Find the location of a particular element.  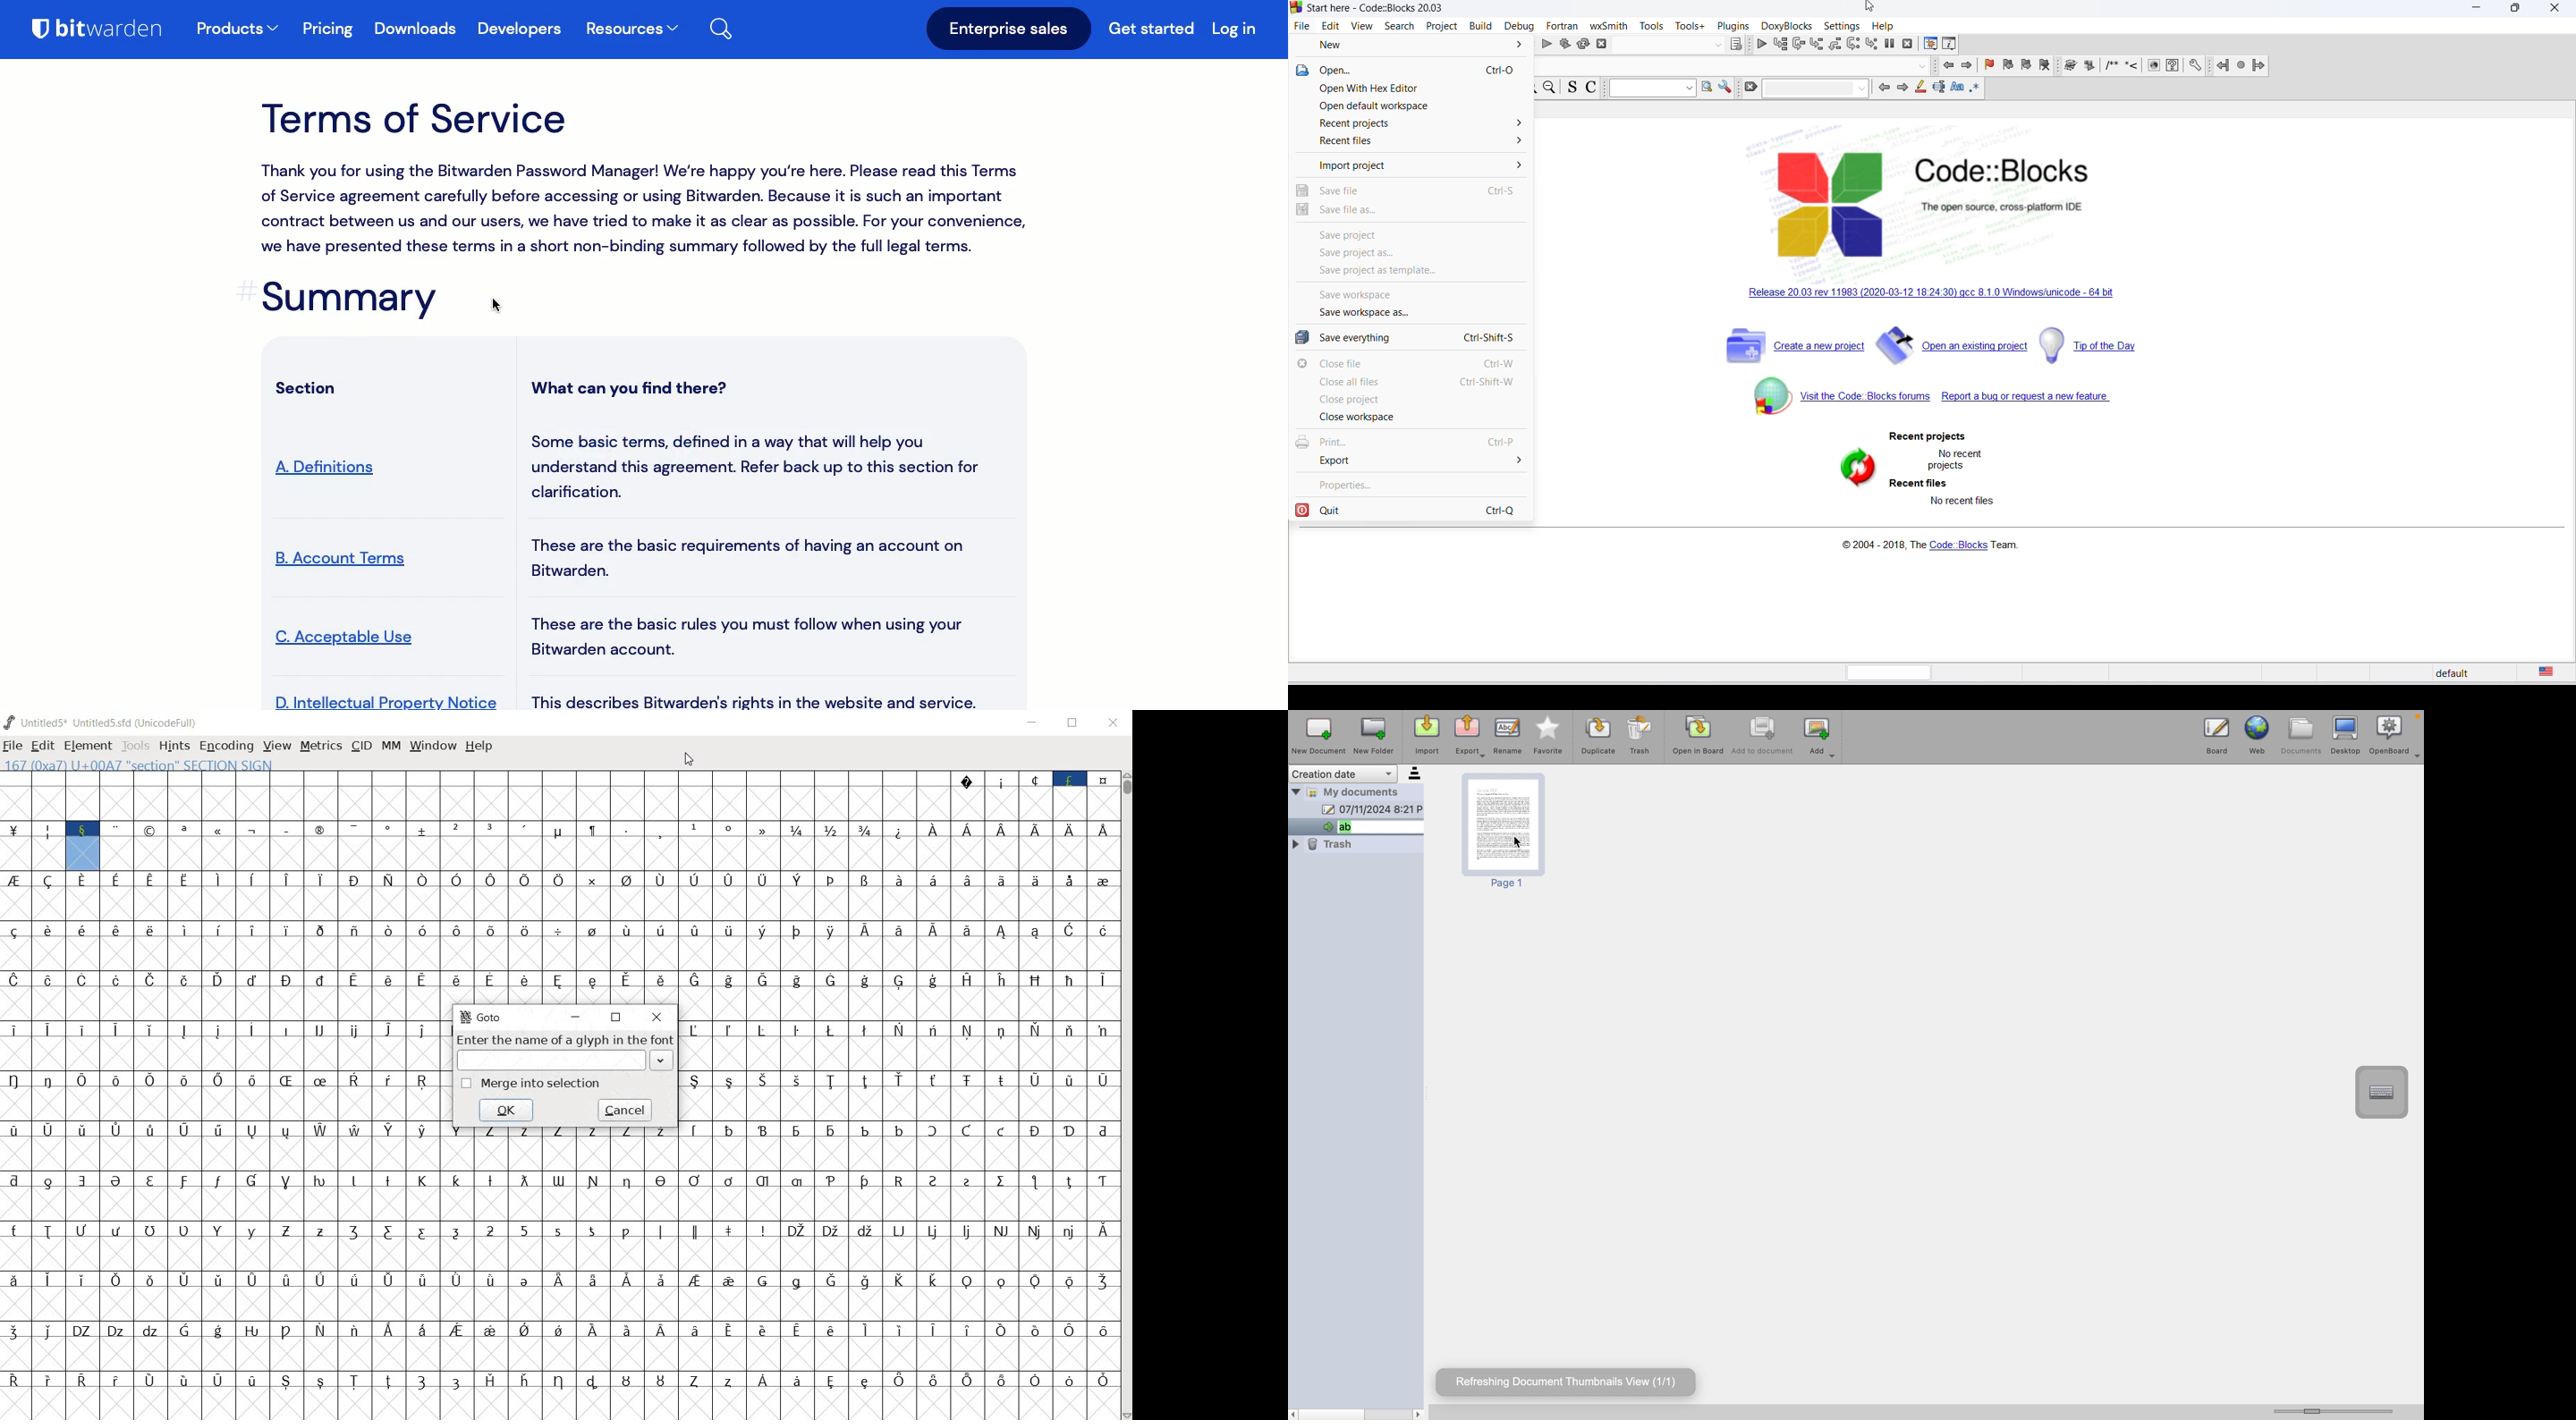

special alphabets is located at coordinates (896, 996).